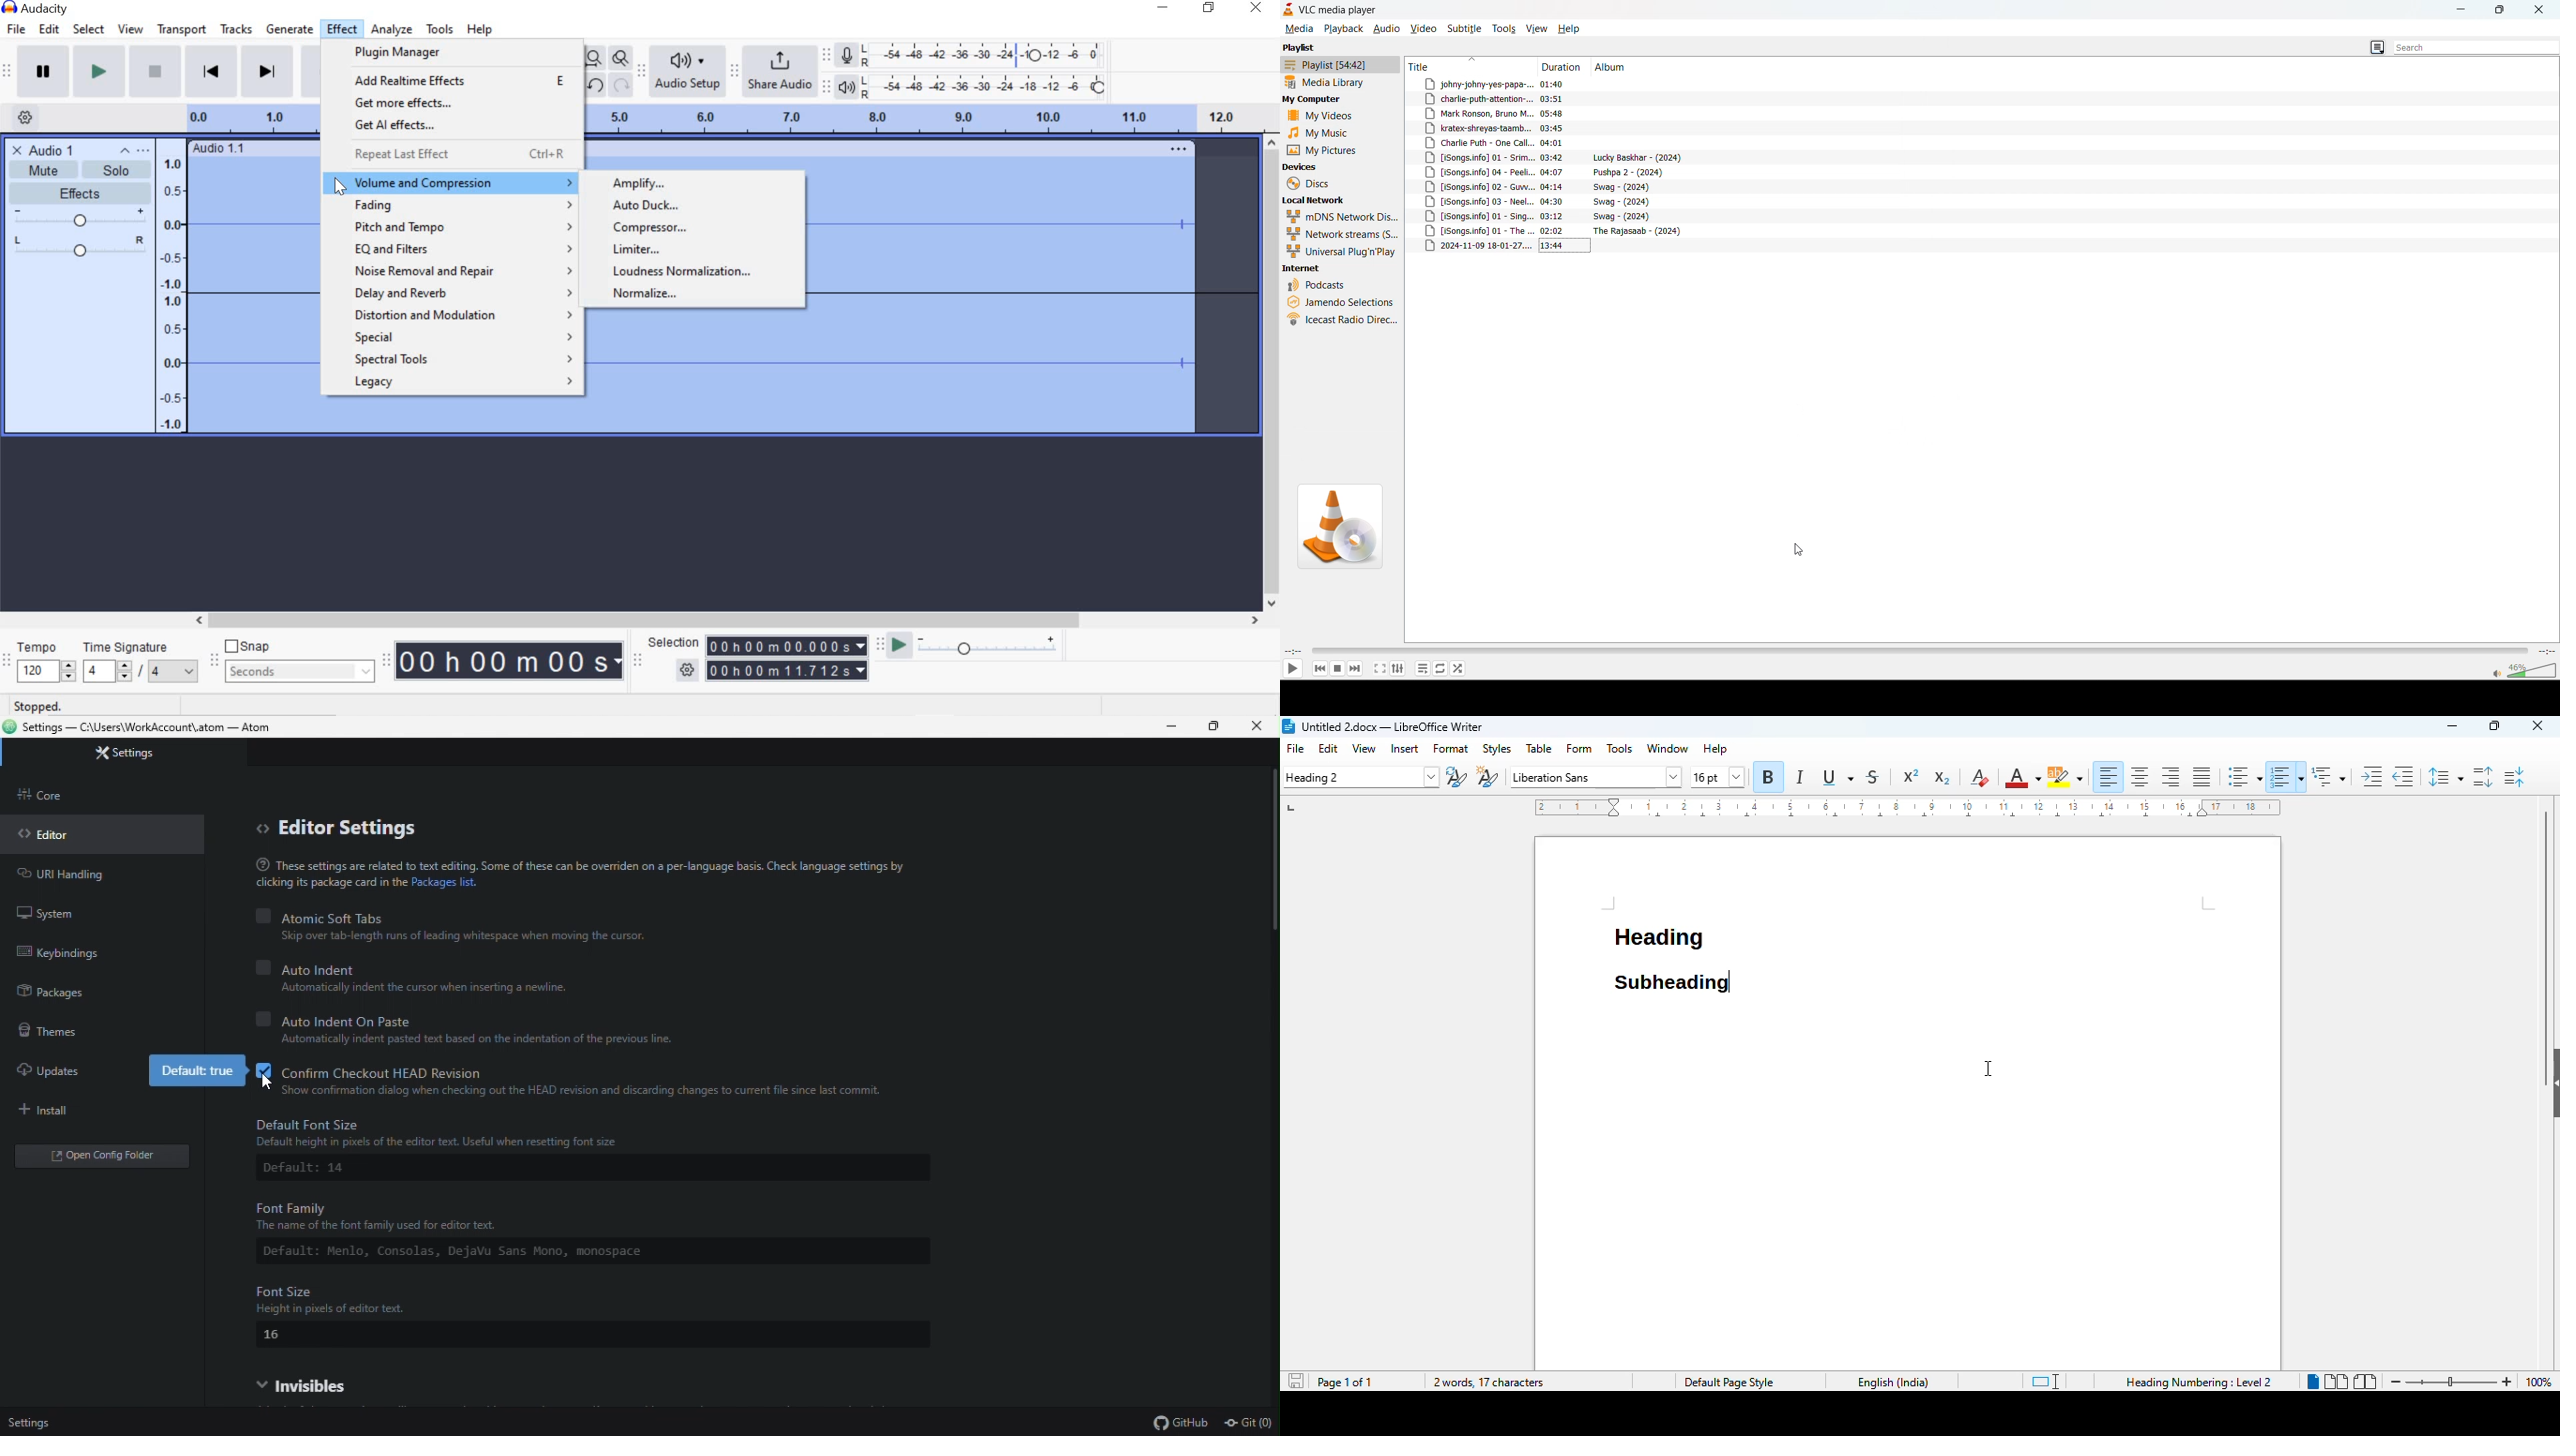 Image resolution: width=2576 pixels, height=1456 pixels. What do you see at coordinates (145, 151) in the screenshot?
I see `Open menu` at bounding box center [145, 151].